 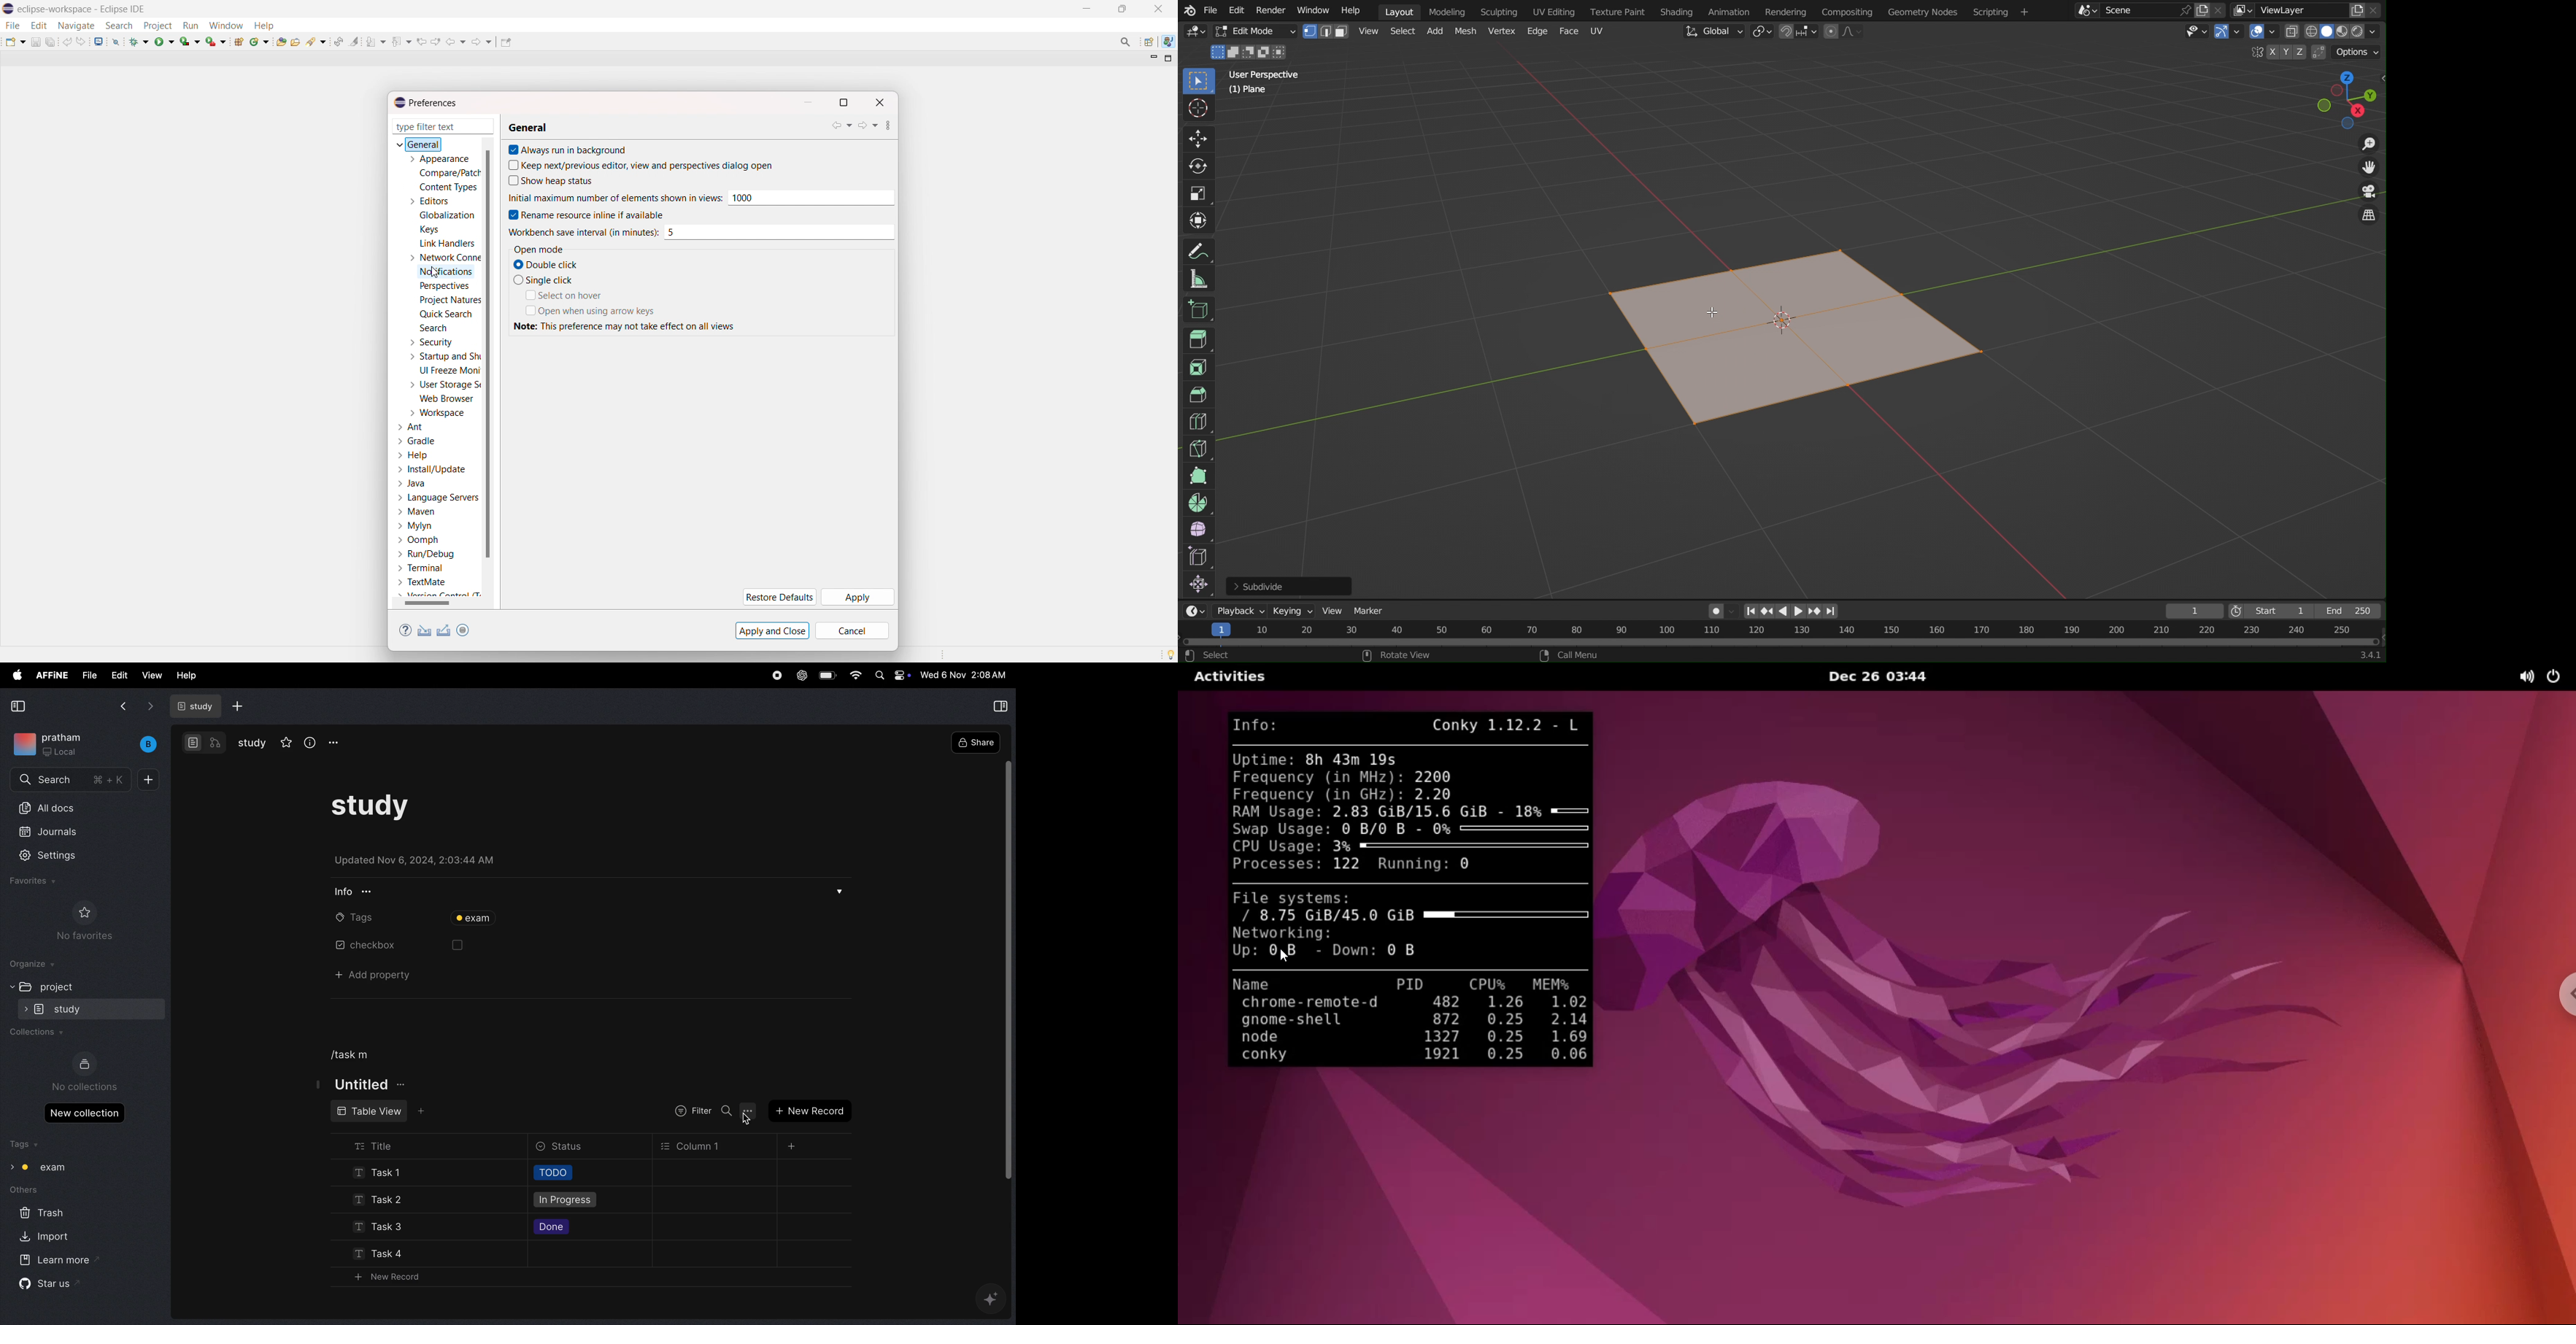 I want to click on Plane (zero subdivisions), so click(x=1797, y=340).